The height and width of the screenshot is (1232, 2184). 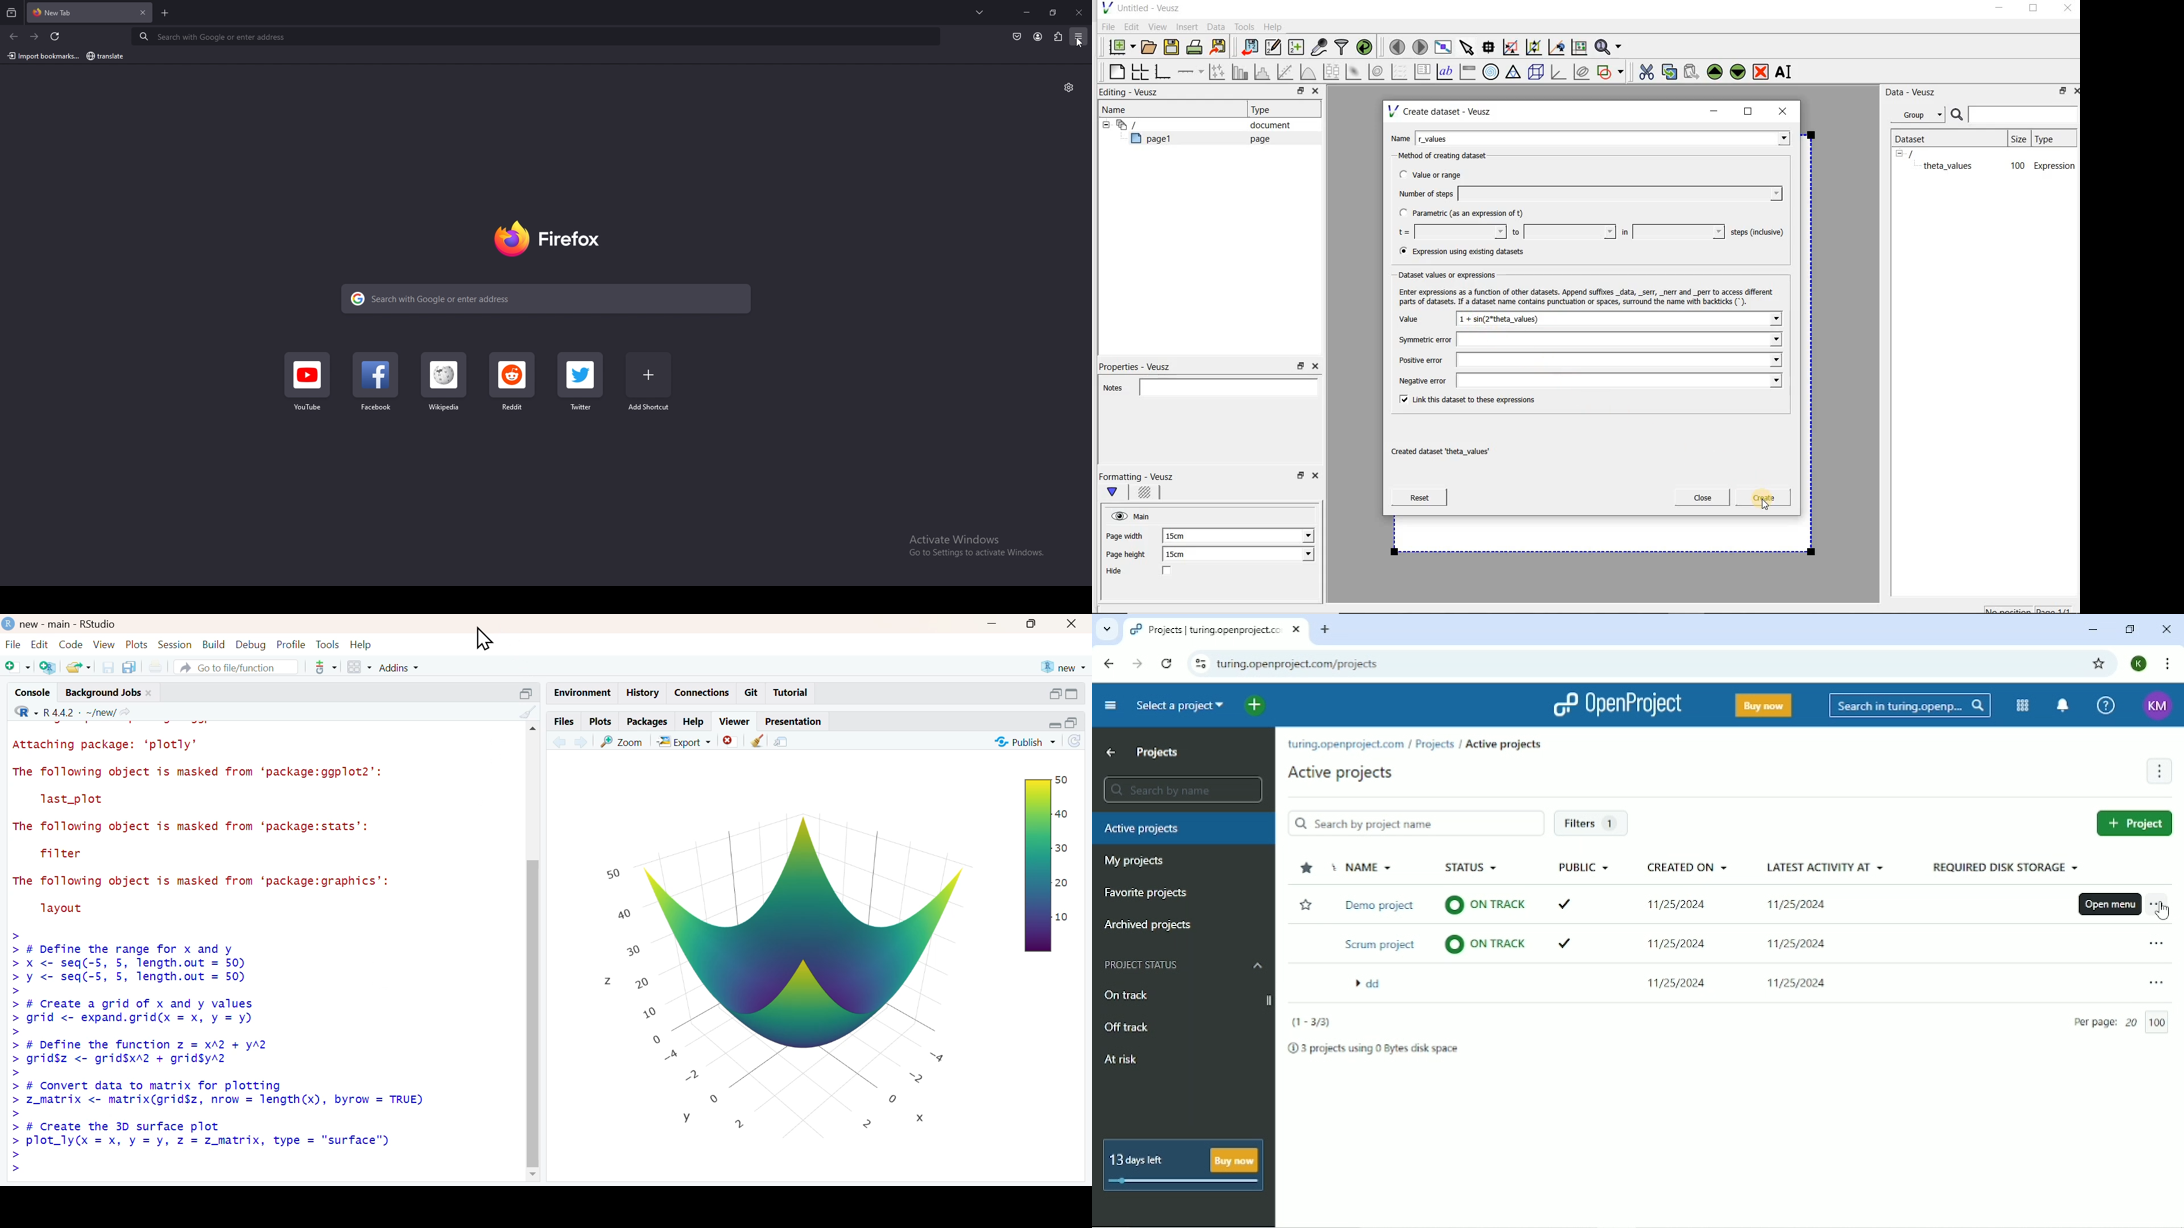 I want to click on import bookmark, so click(x=42, y=56).